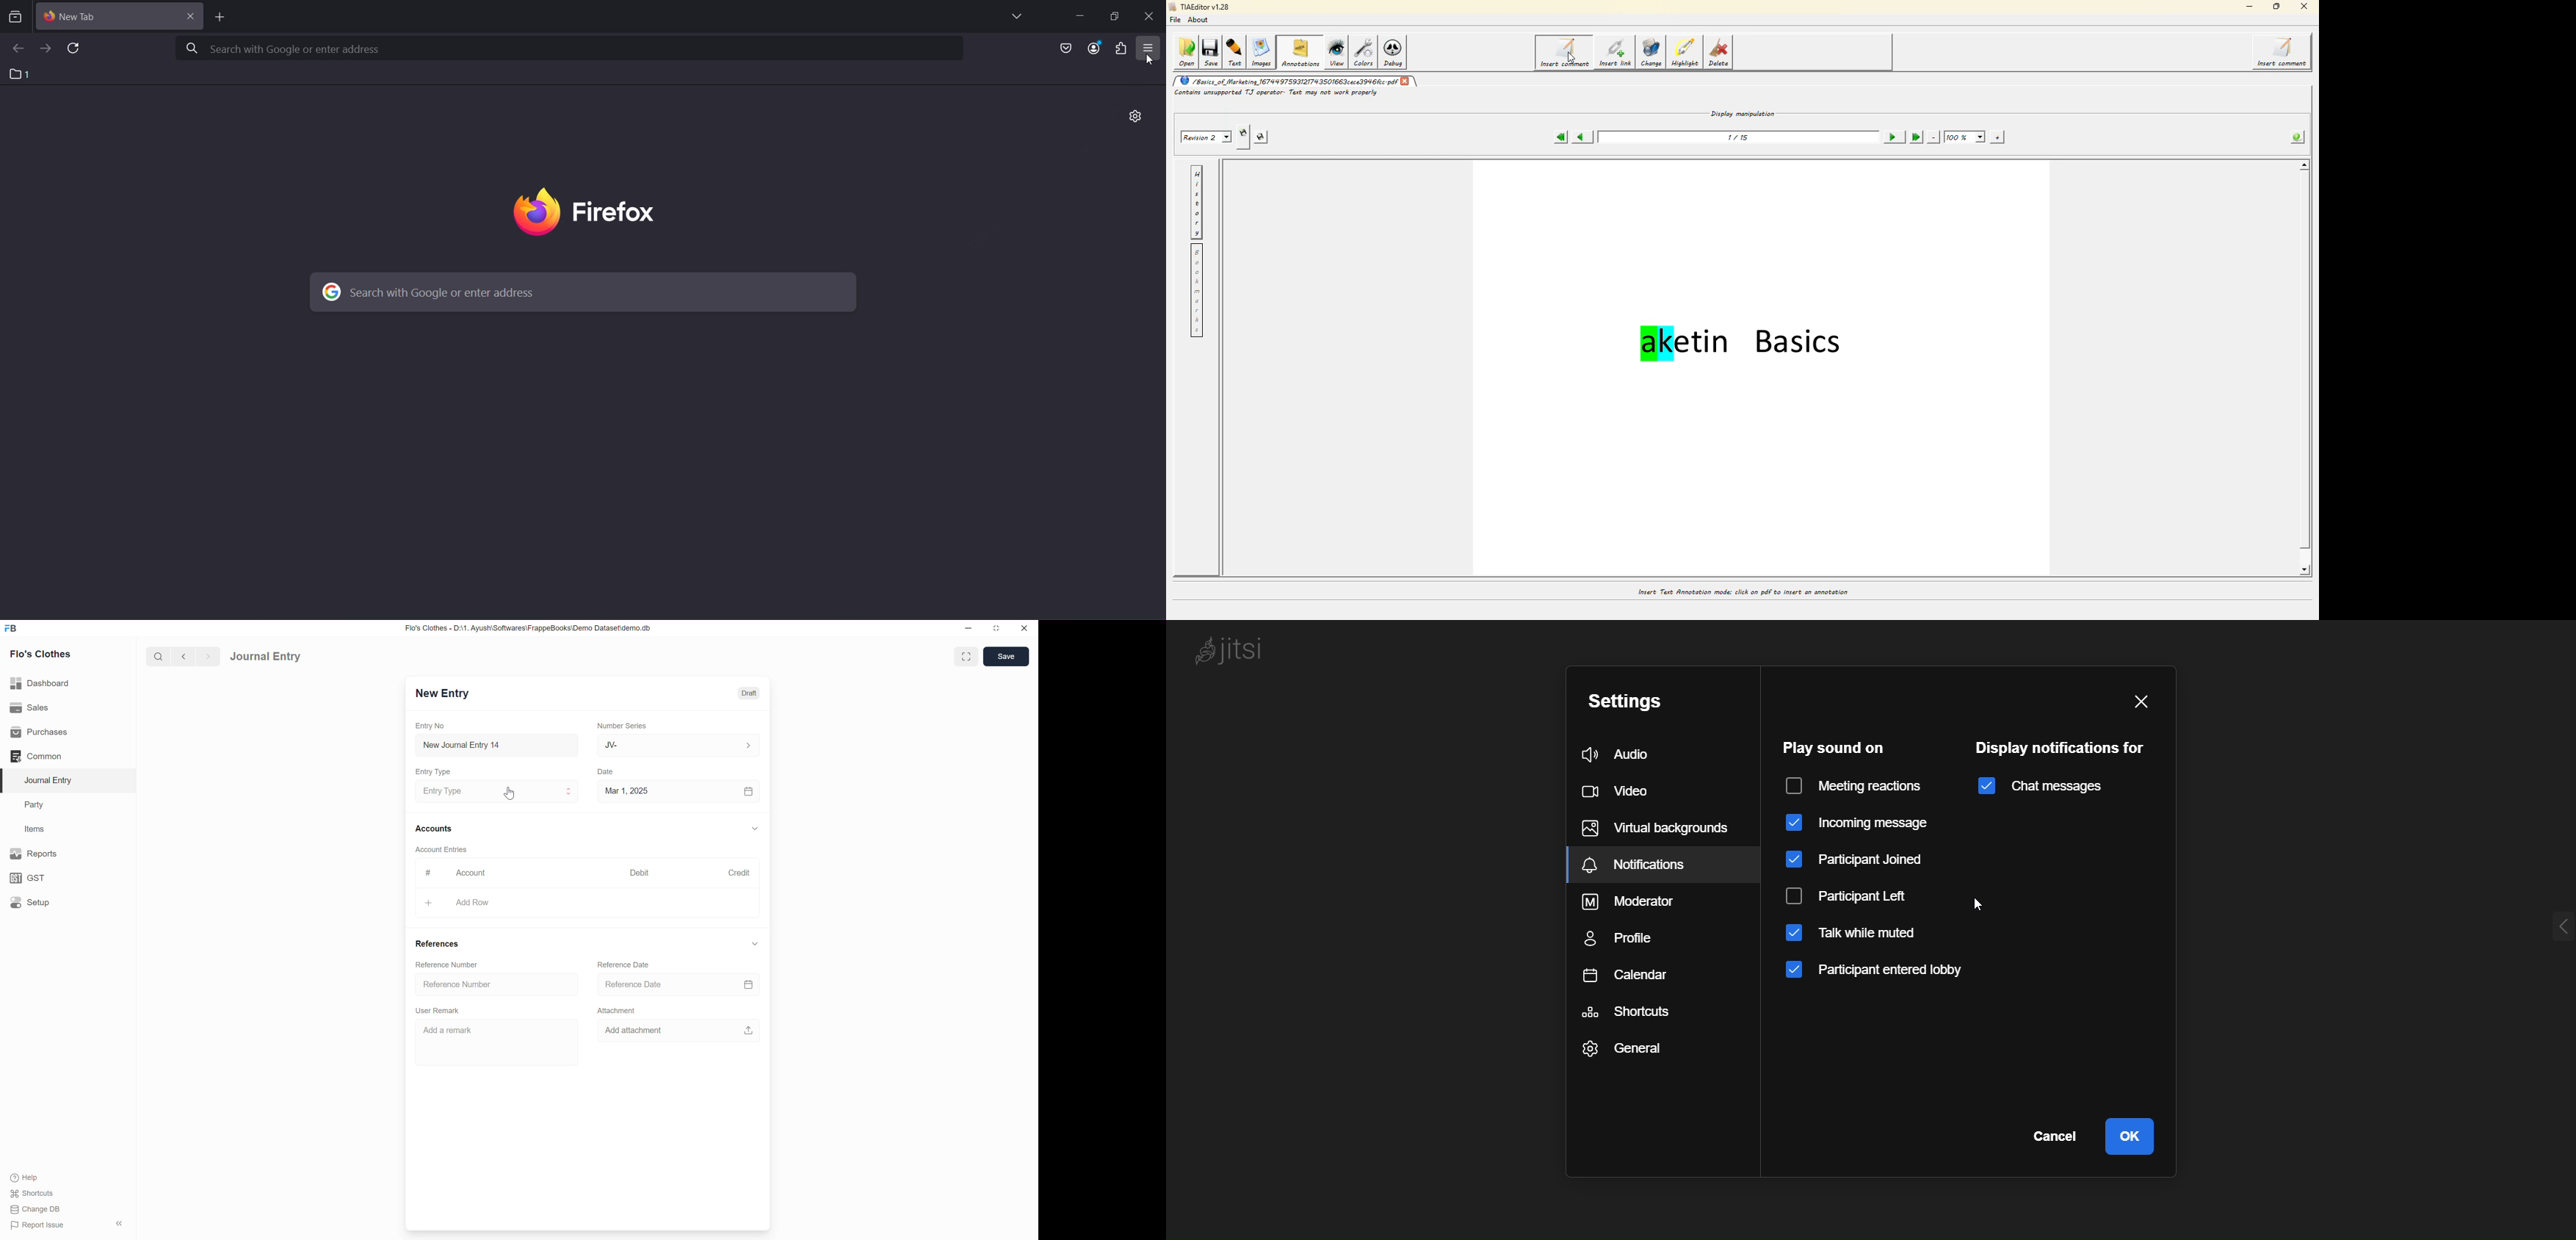 This screenshot has height=1260, width=2576. What do you see at coordinates (969, 629) in the screenshot?
I see `minimize` at bounding box center [969, 629].